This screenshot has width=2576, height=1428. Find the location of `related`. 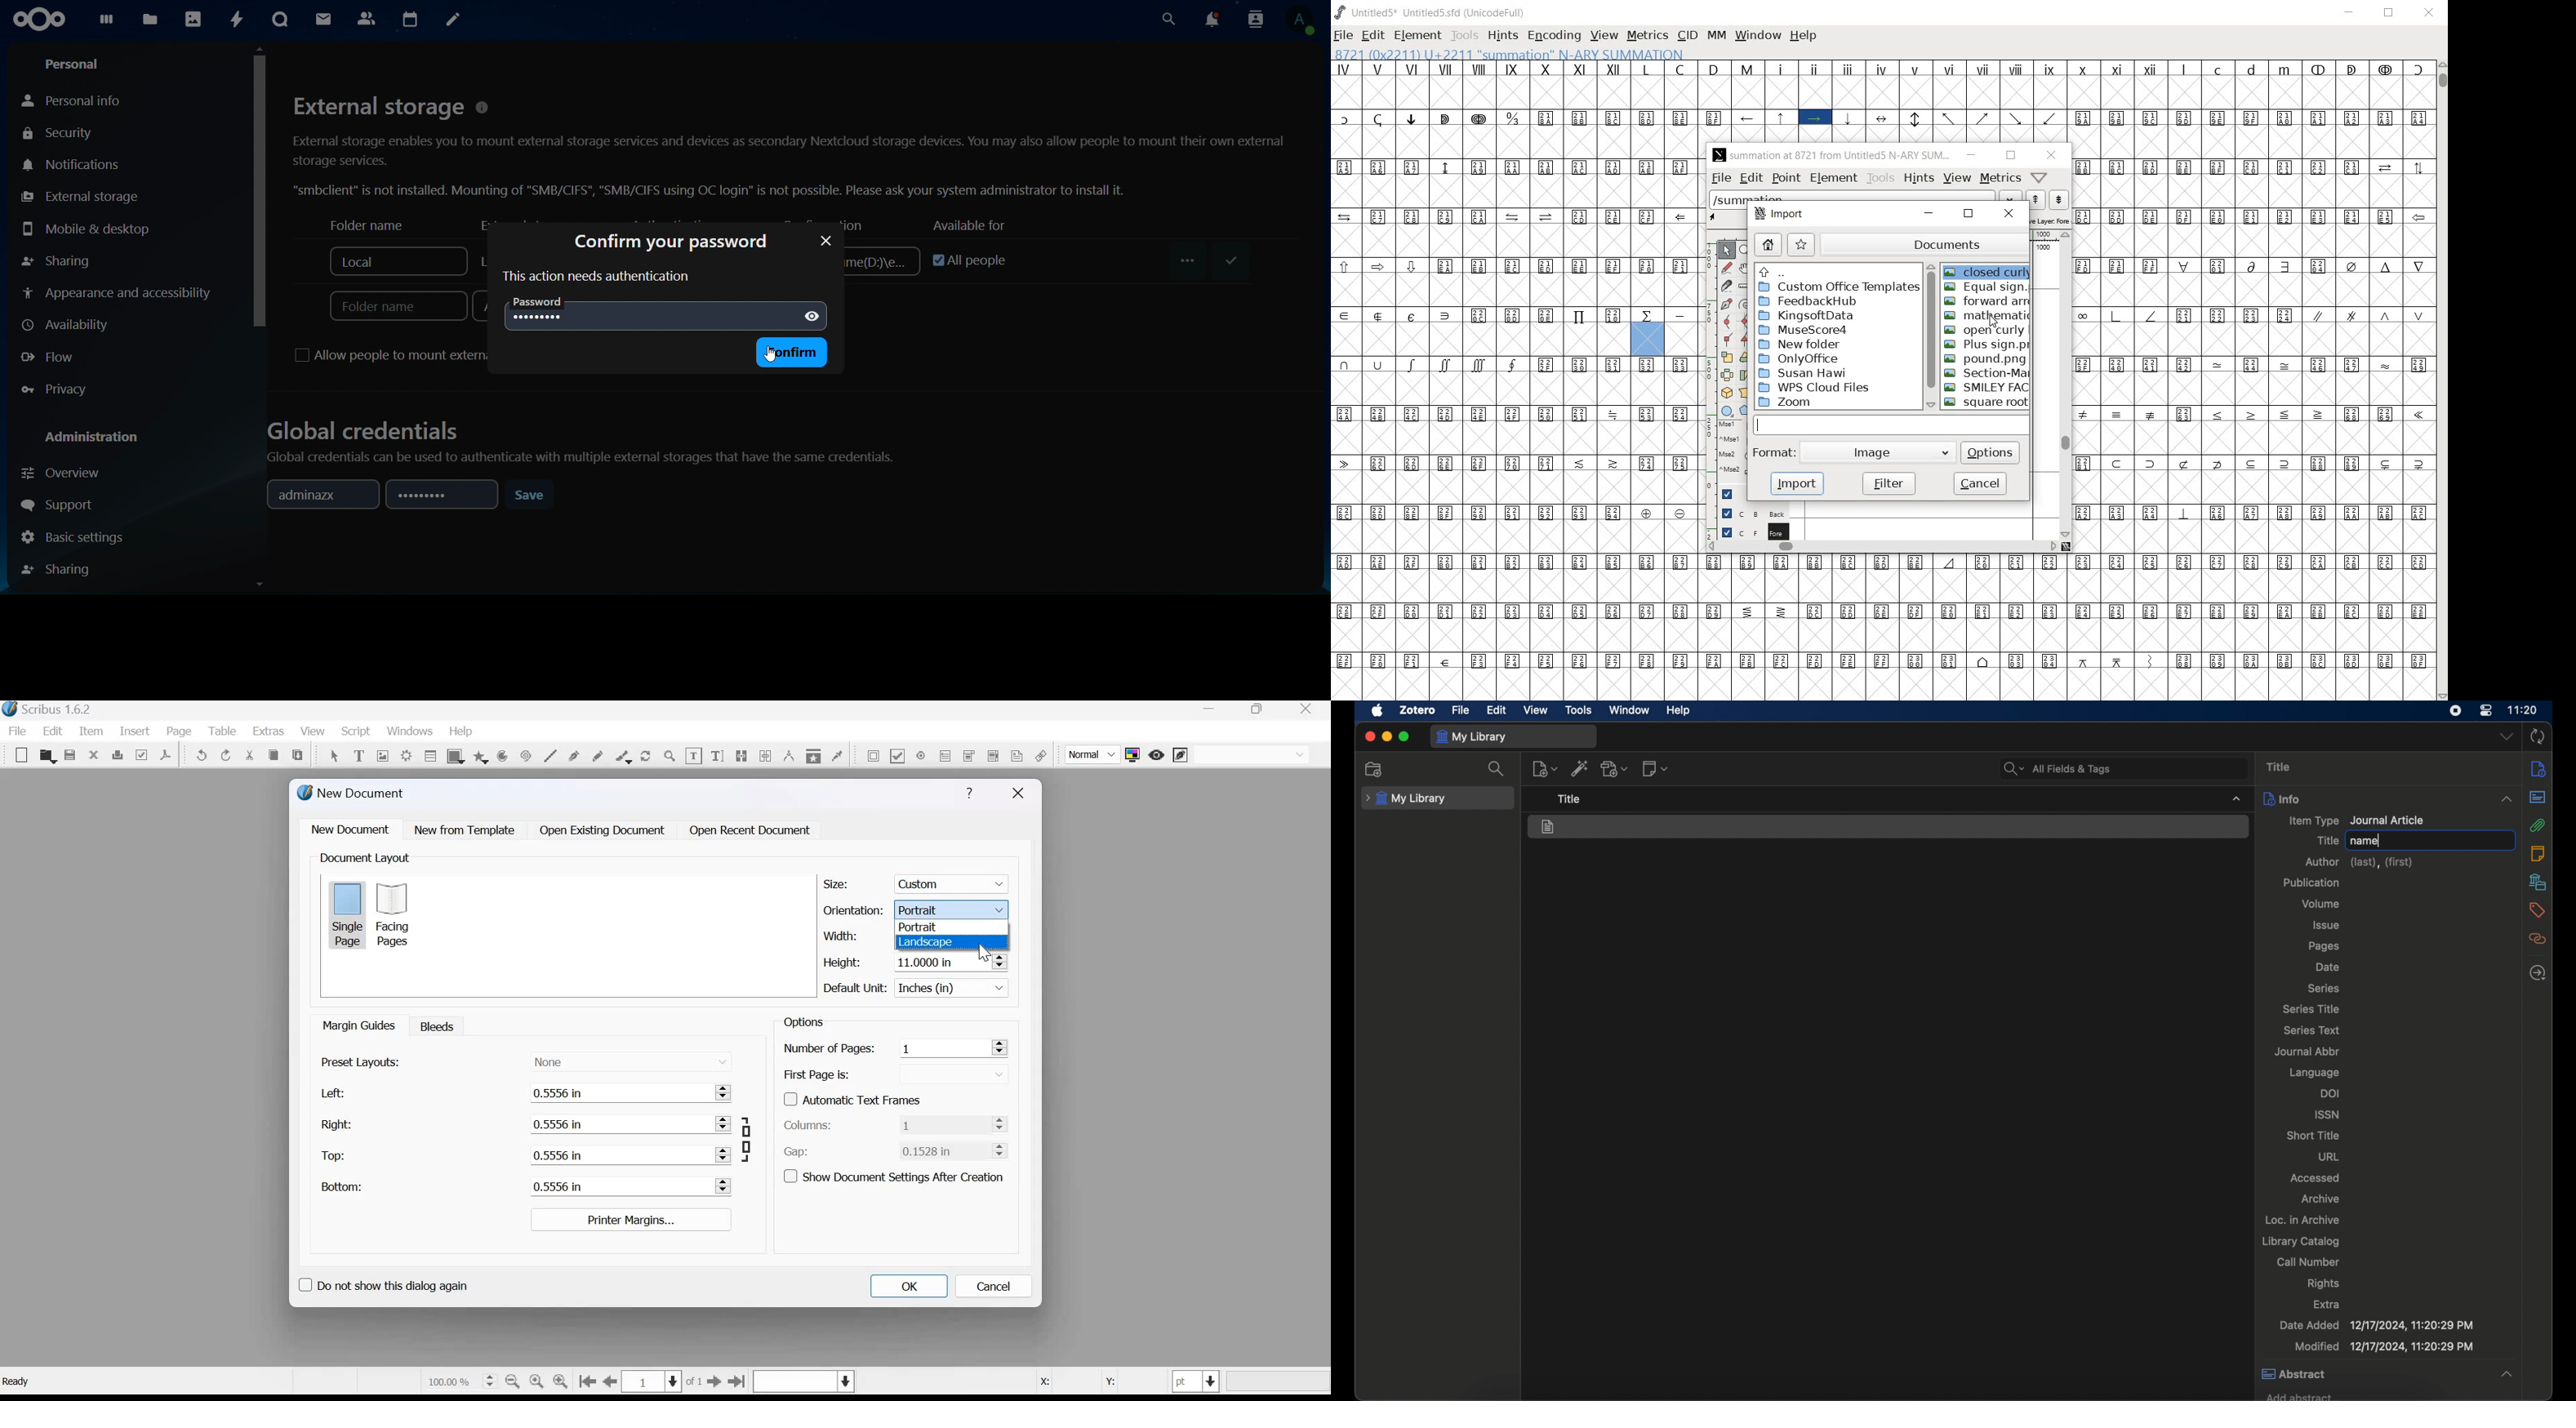

related is located at coordinates (2536, 939).